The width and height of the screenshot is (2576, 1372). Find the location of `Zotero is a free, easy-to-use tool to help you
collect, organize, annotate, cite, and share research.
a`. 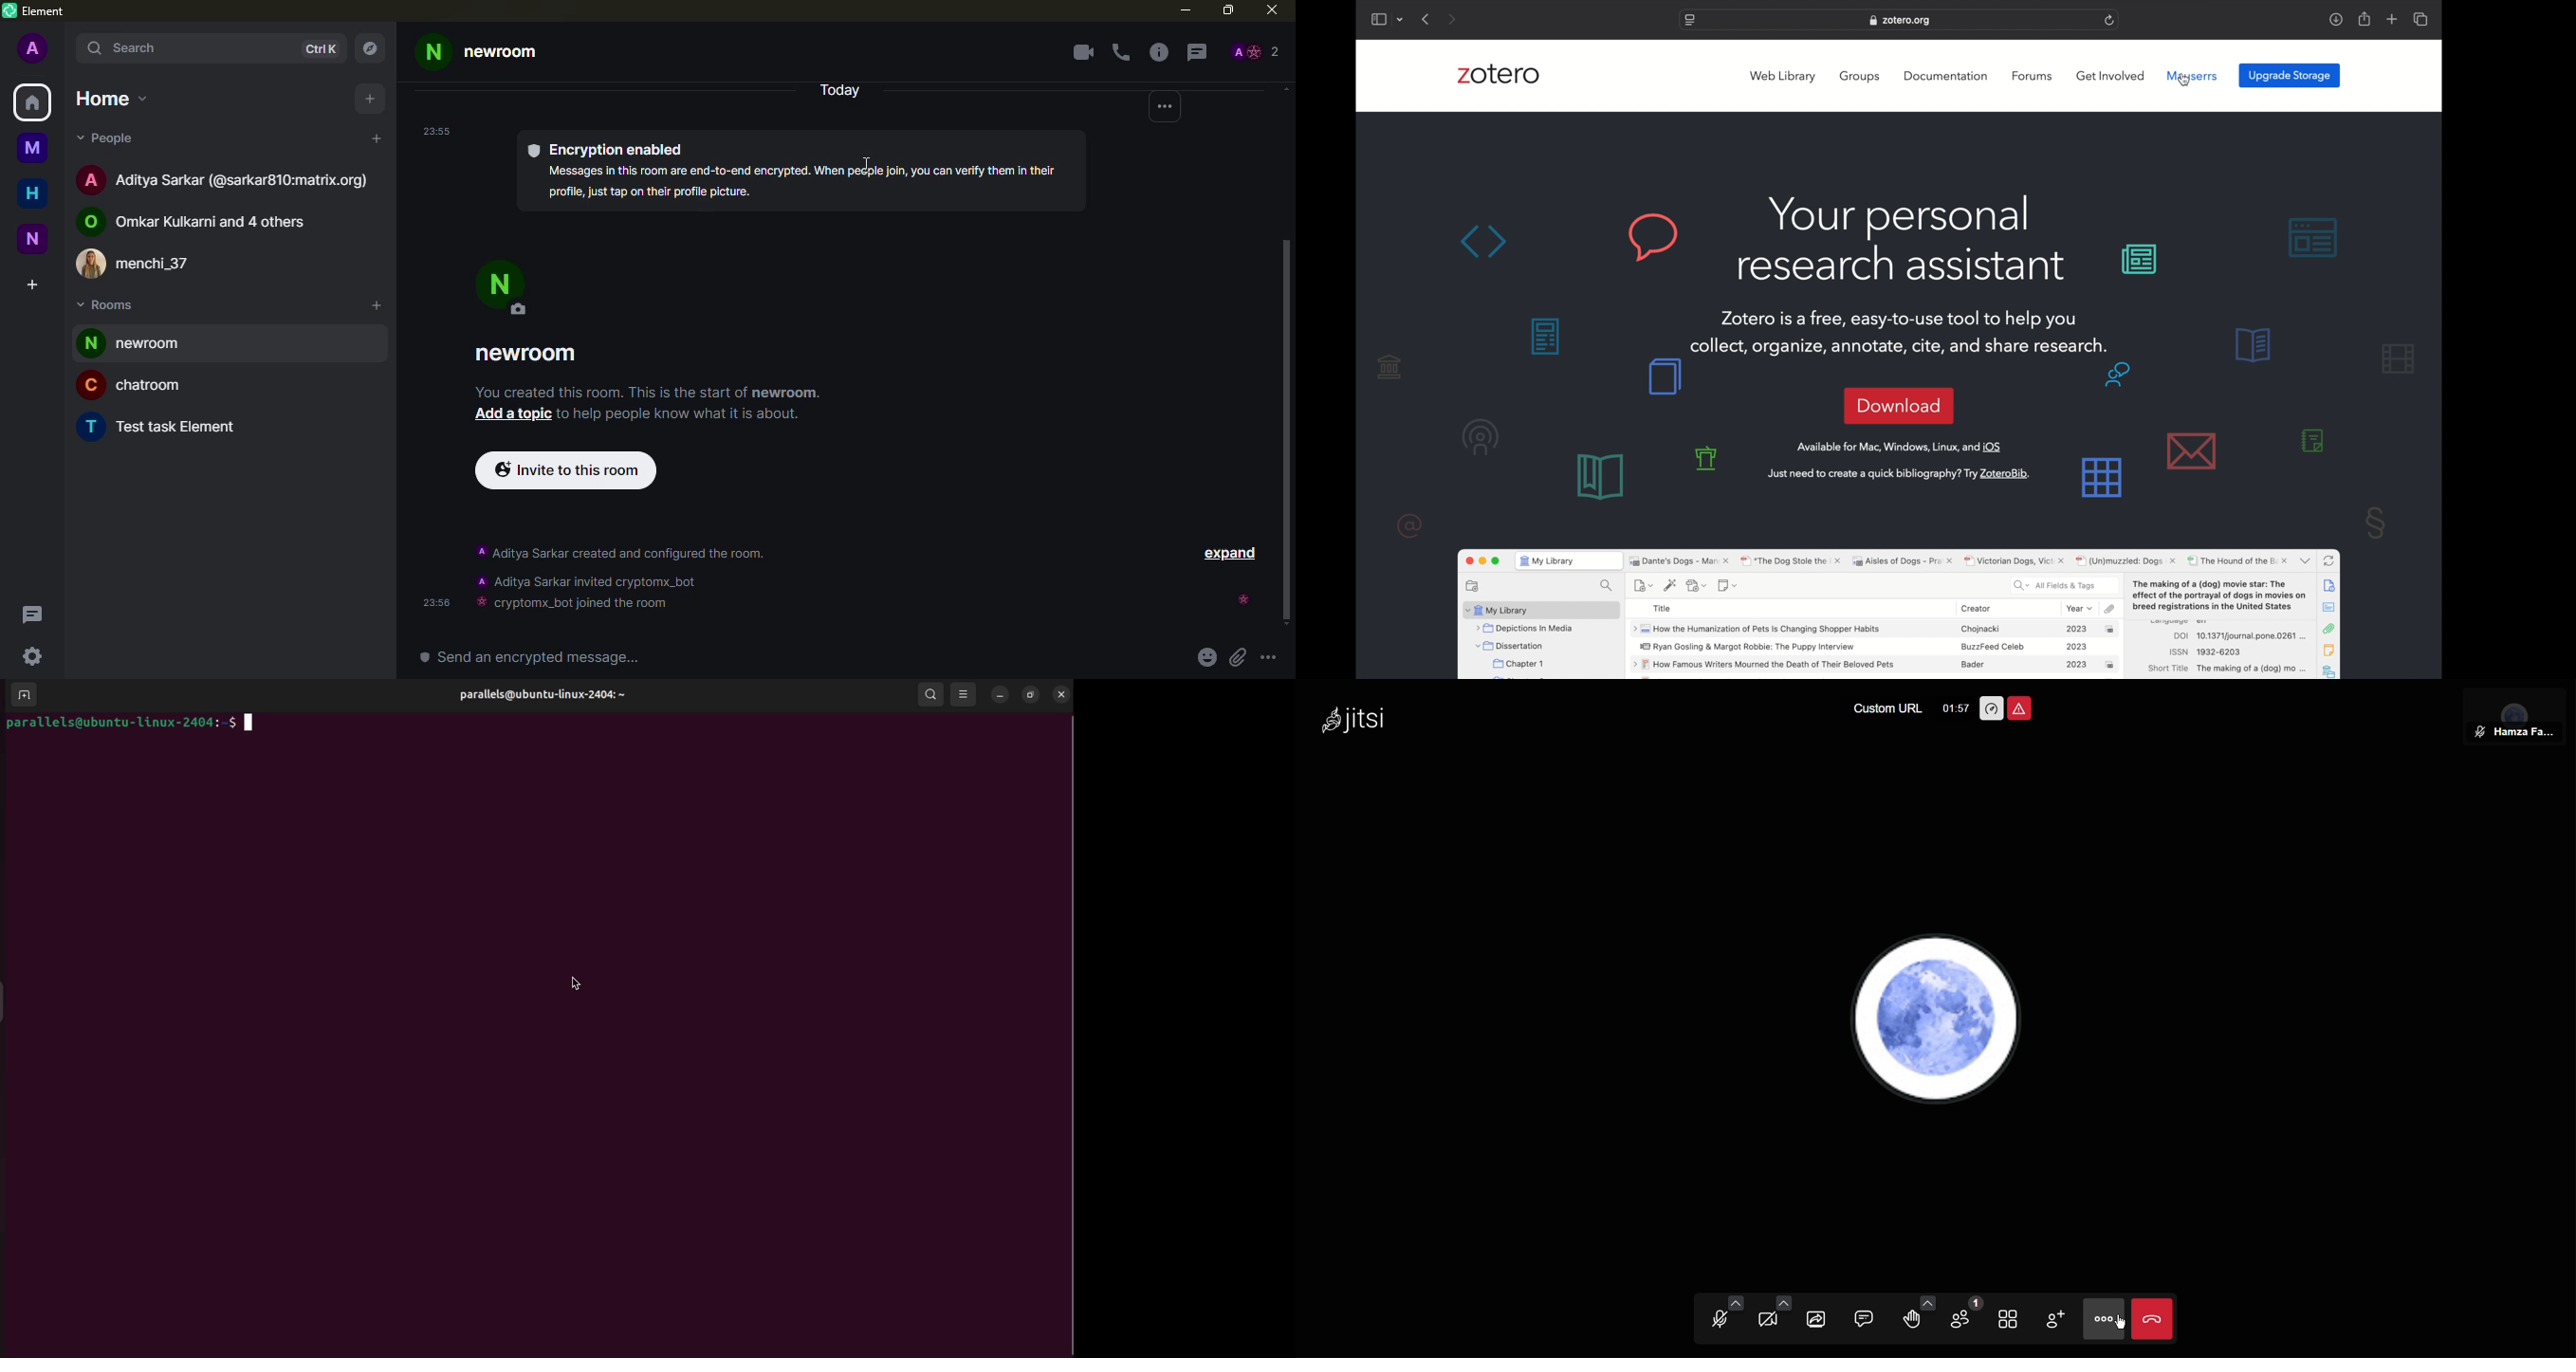

Zotero is a free, easy-to-use tool to help you
collect, organize, annotate, cite, and share research.
a is located at coordinates (1913, 332).